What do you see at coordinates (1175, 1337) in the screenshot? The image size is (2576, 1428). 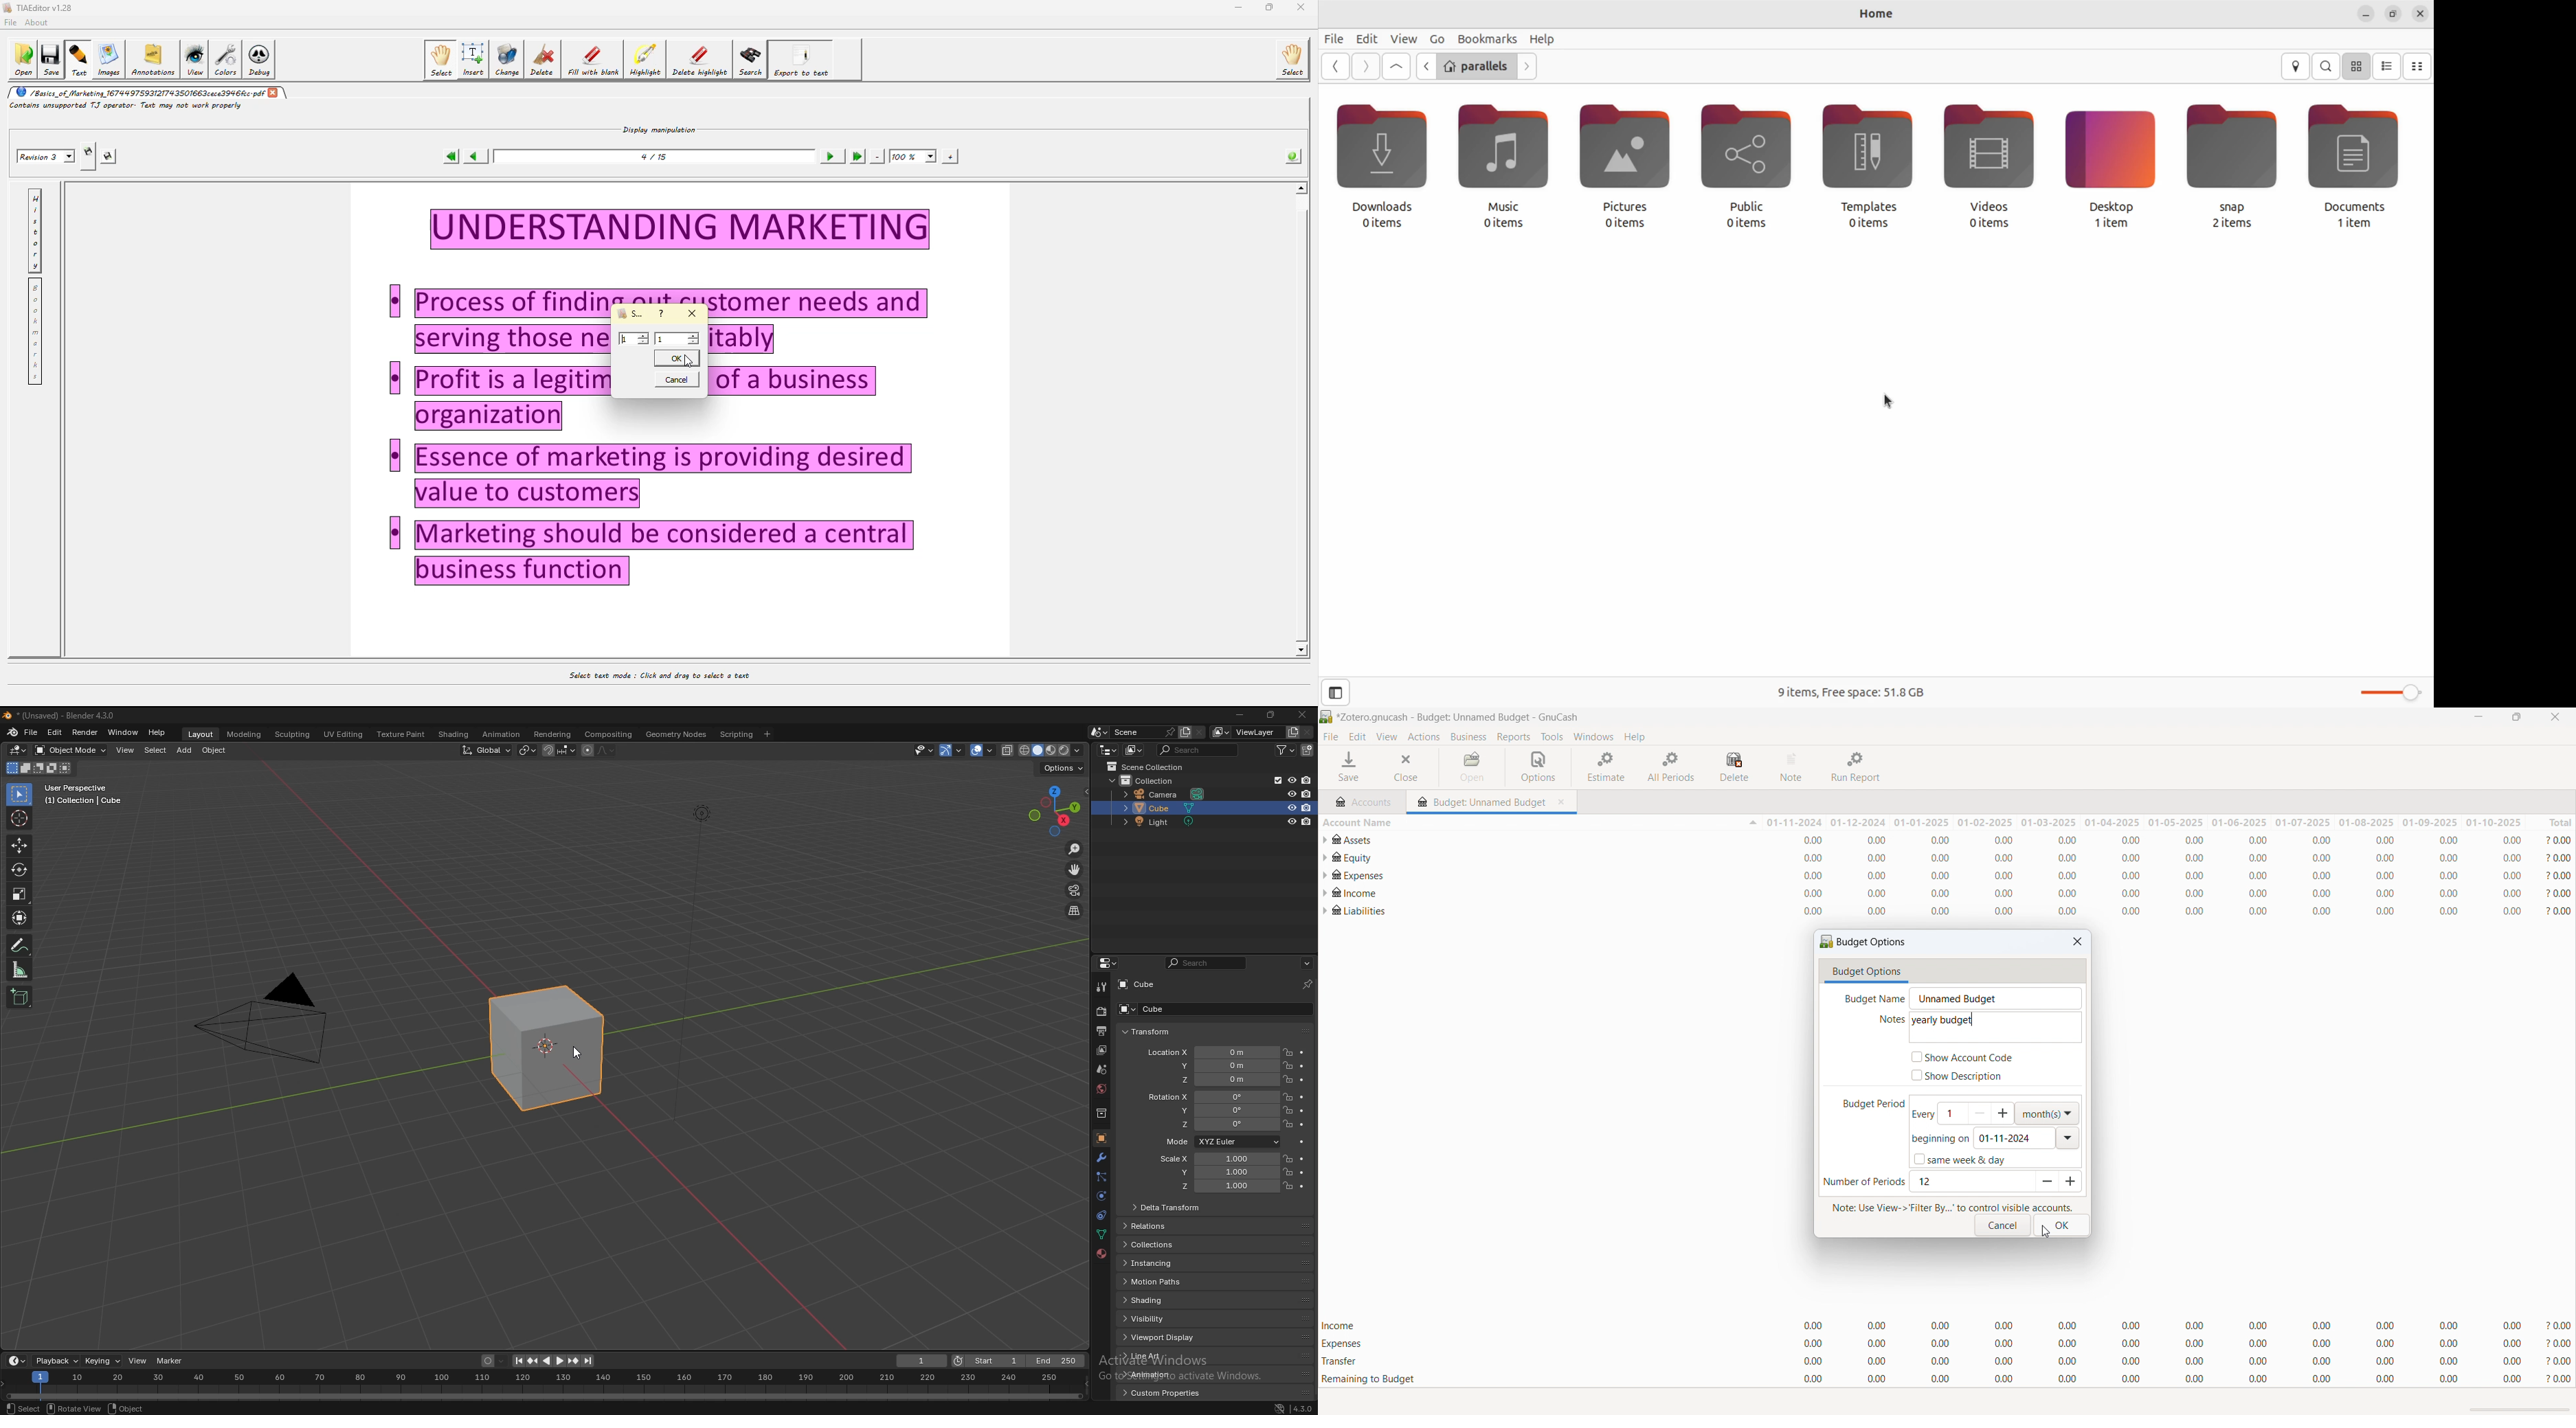 I see `viewport display` at bounding box center [1175, 1337].